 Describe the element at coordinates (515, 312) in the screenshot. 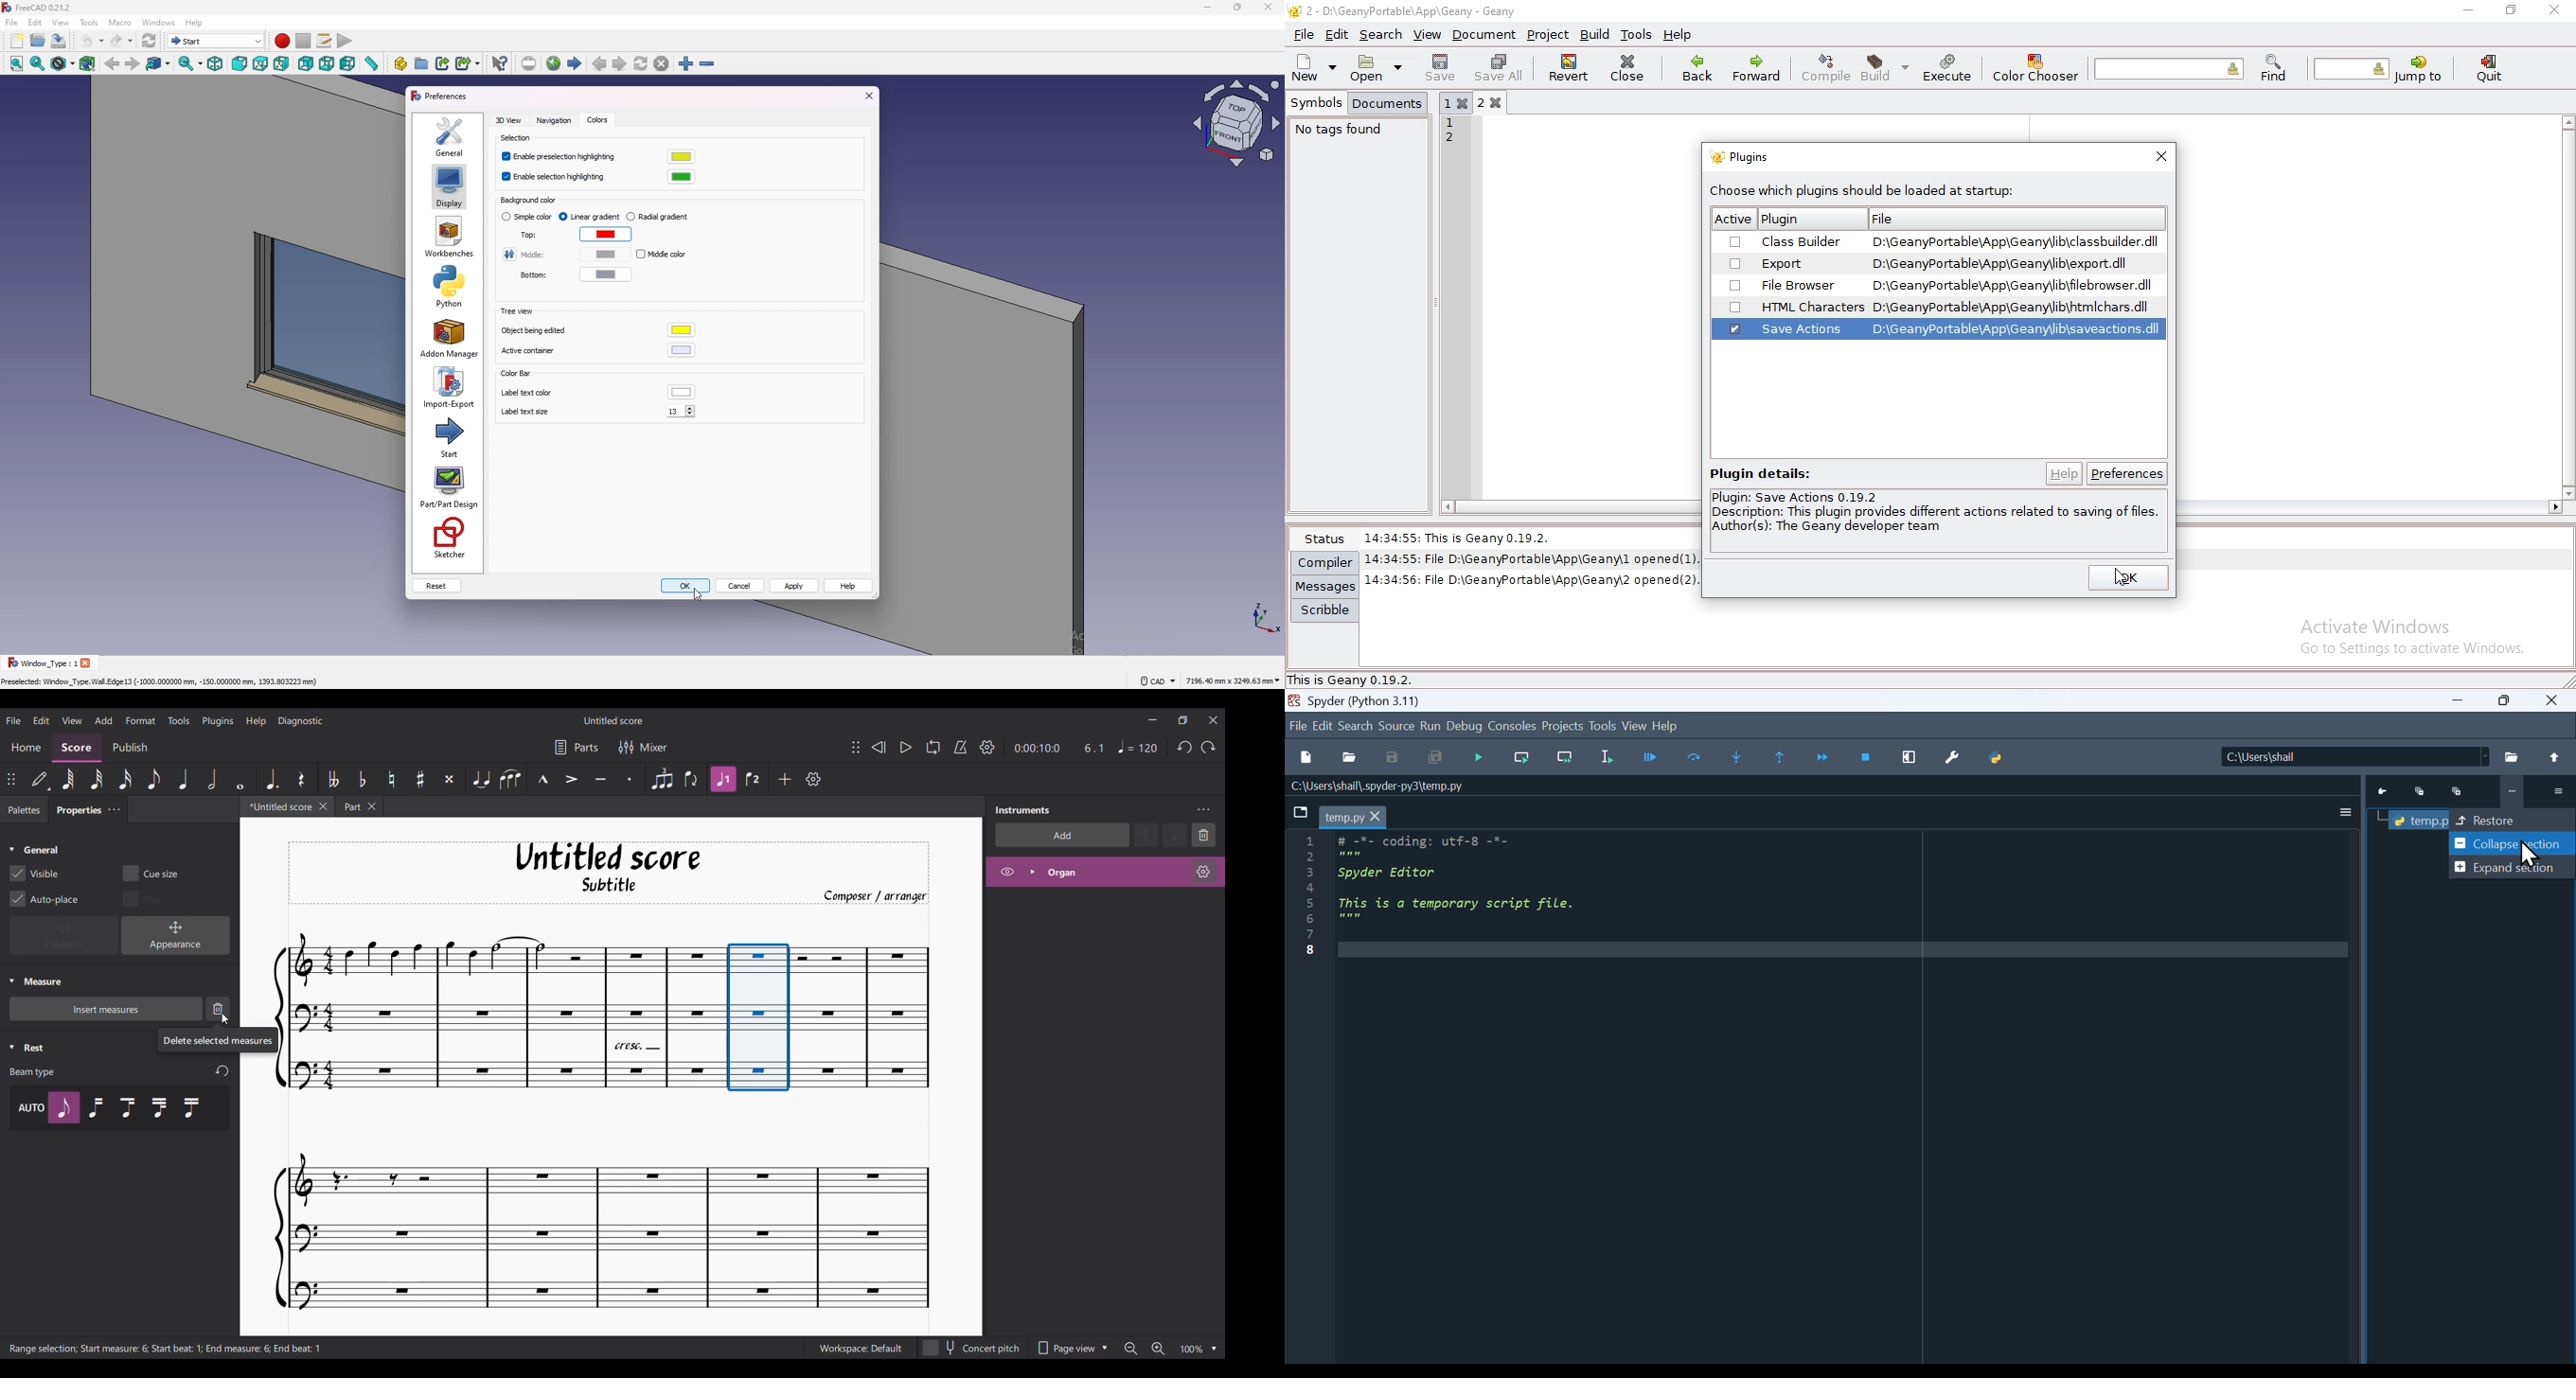

I see `tree view` at that location.